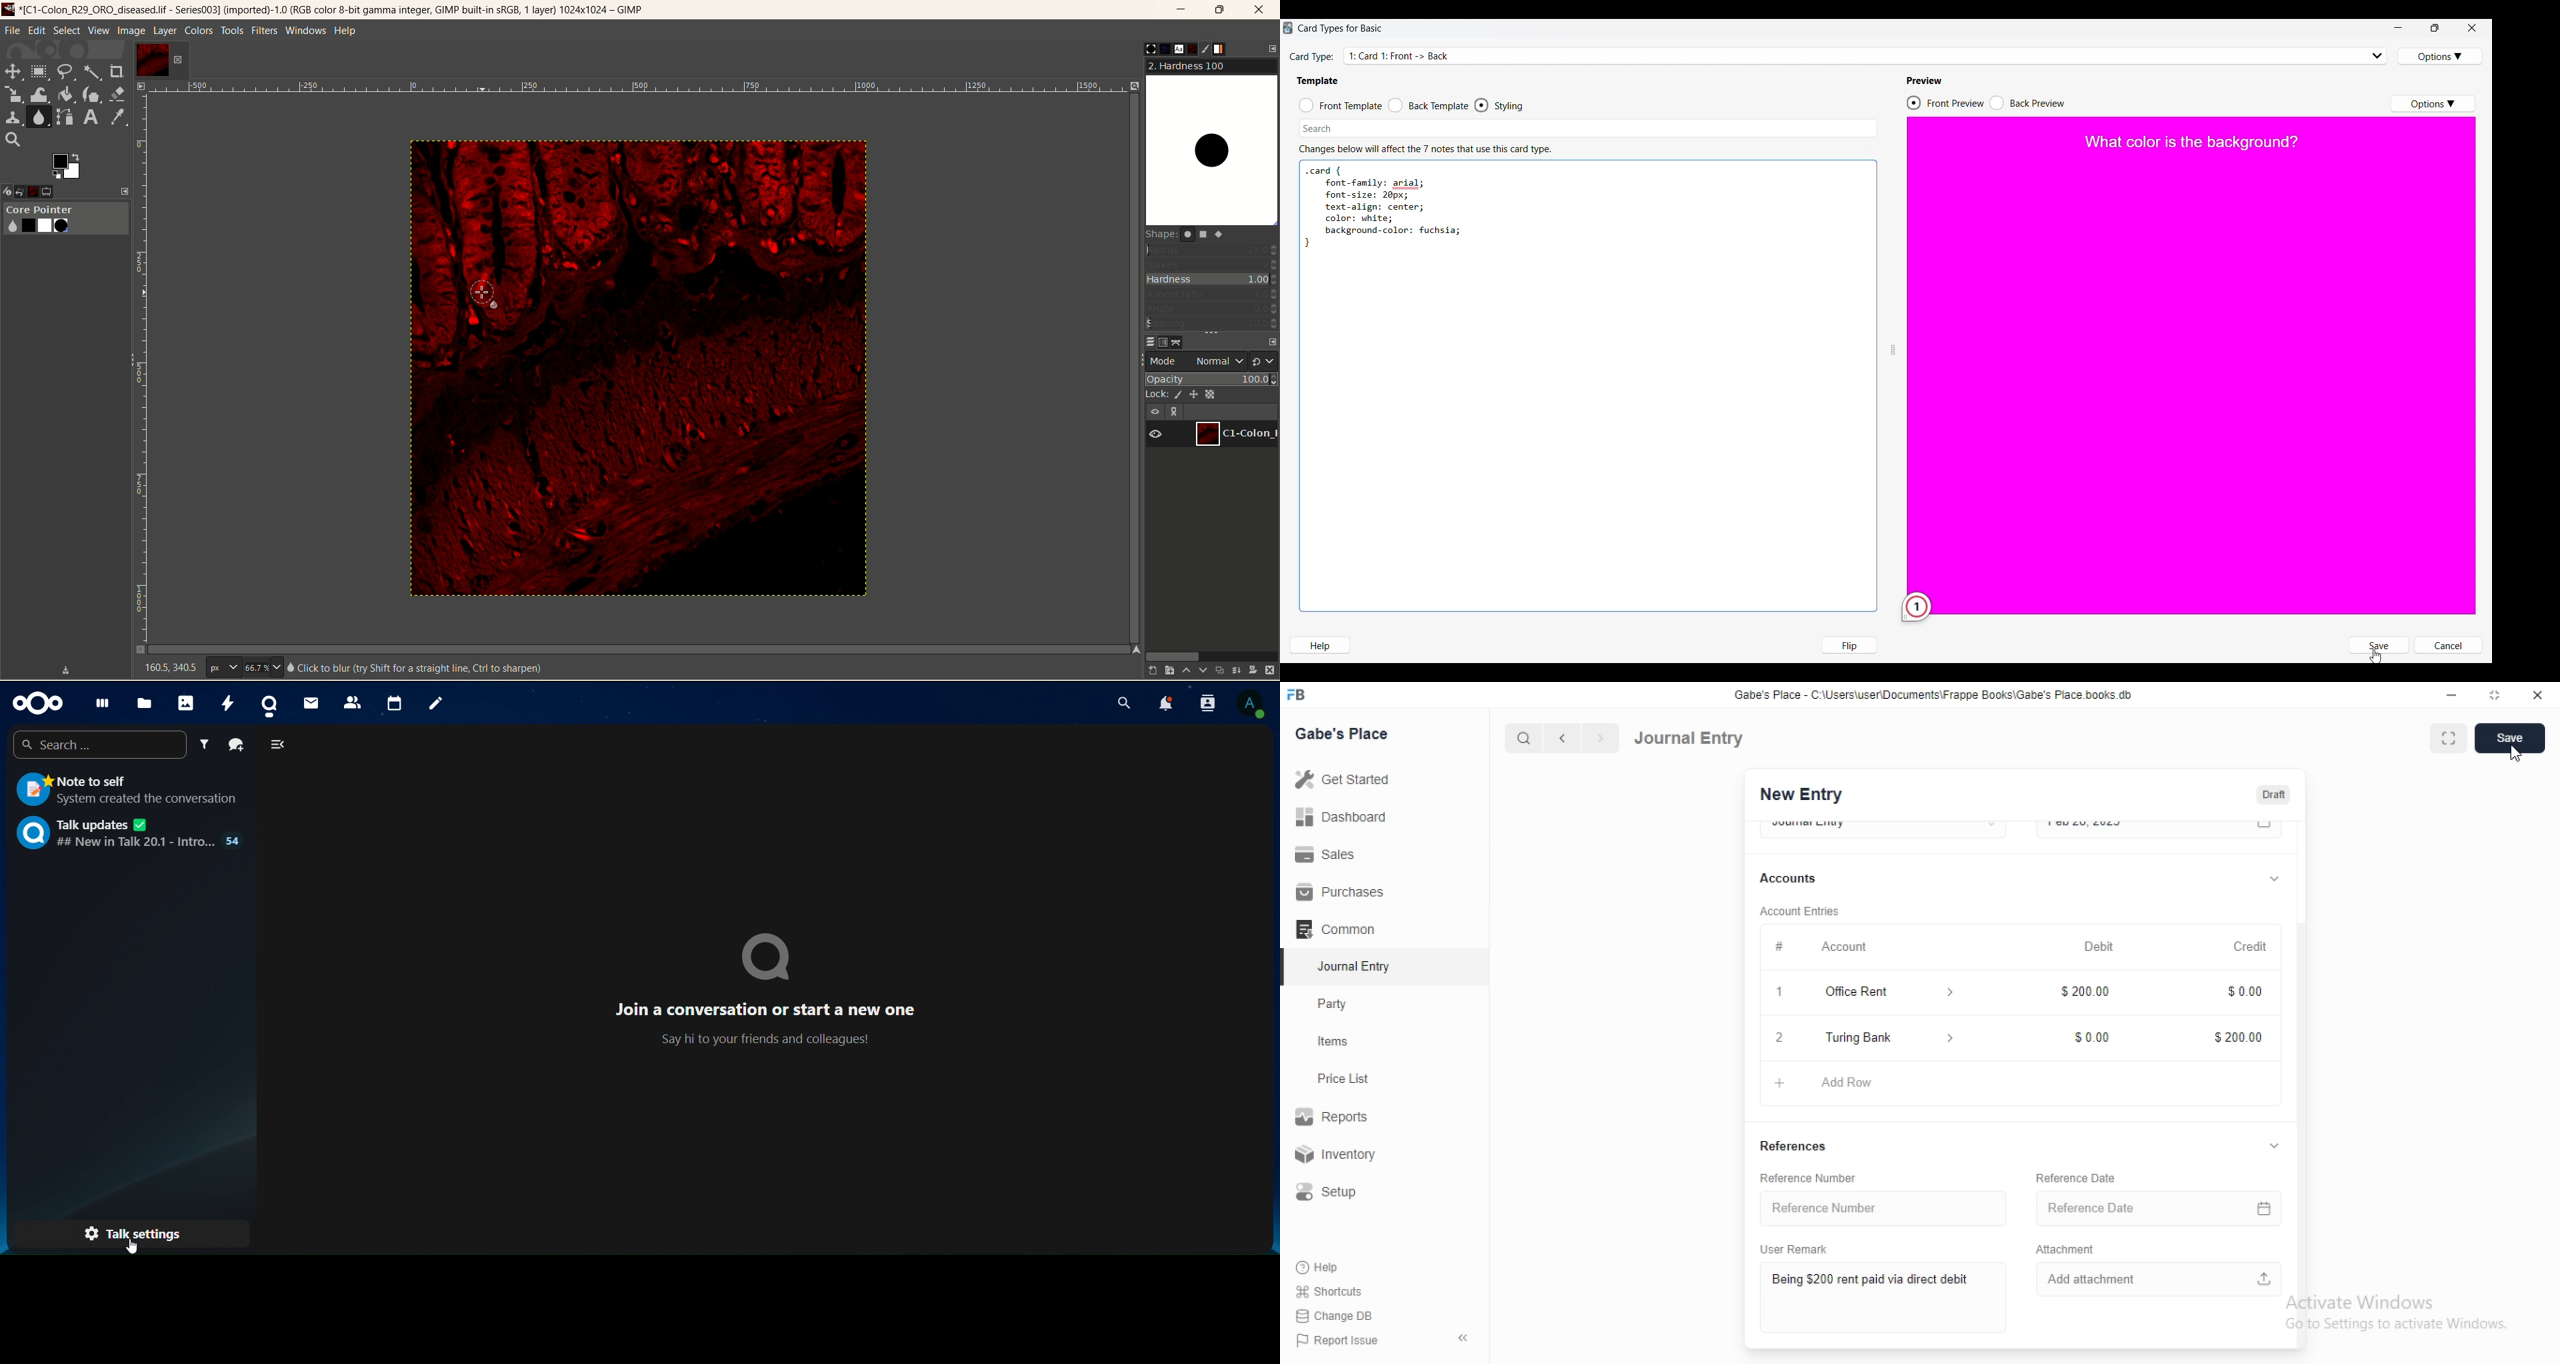 The height and width of the screenshot is (1372, 2576). What do you see at coordinates (2273, 795) in the screenshot?
I see `Draft` at bounding box center [2273, 795].